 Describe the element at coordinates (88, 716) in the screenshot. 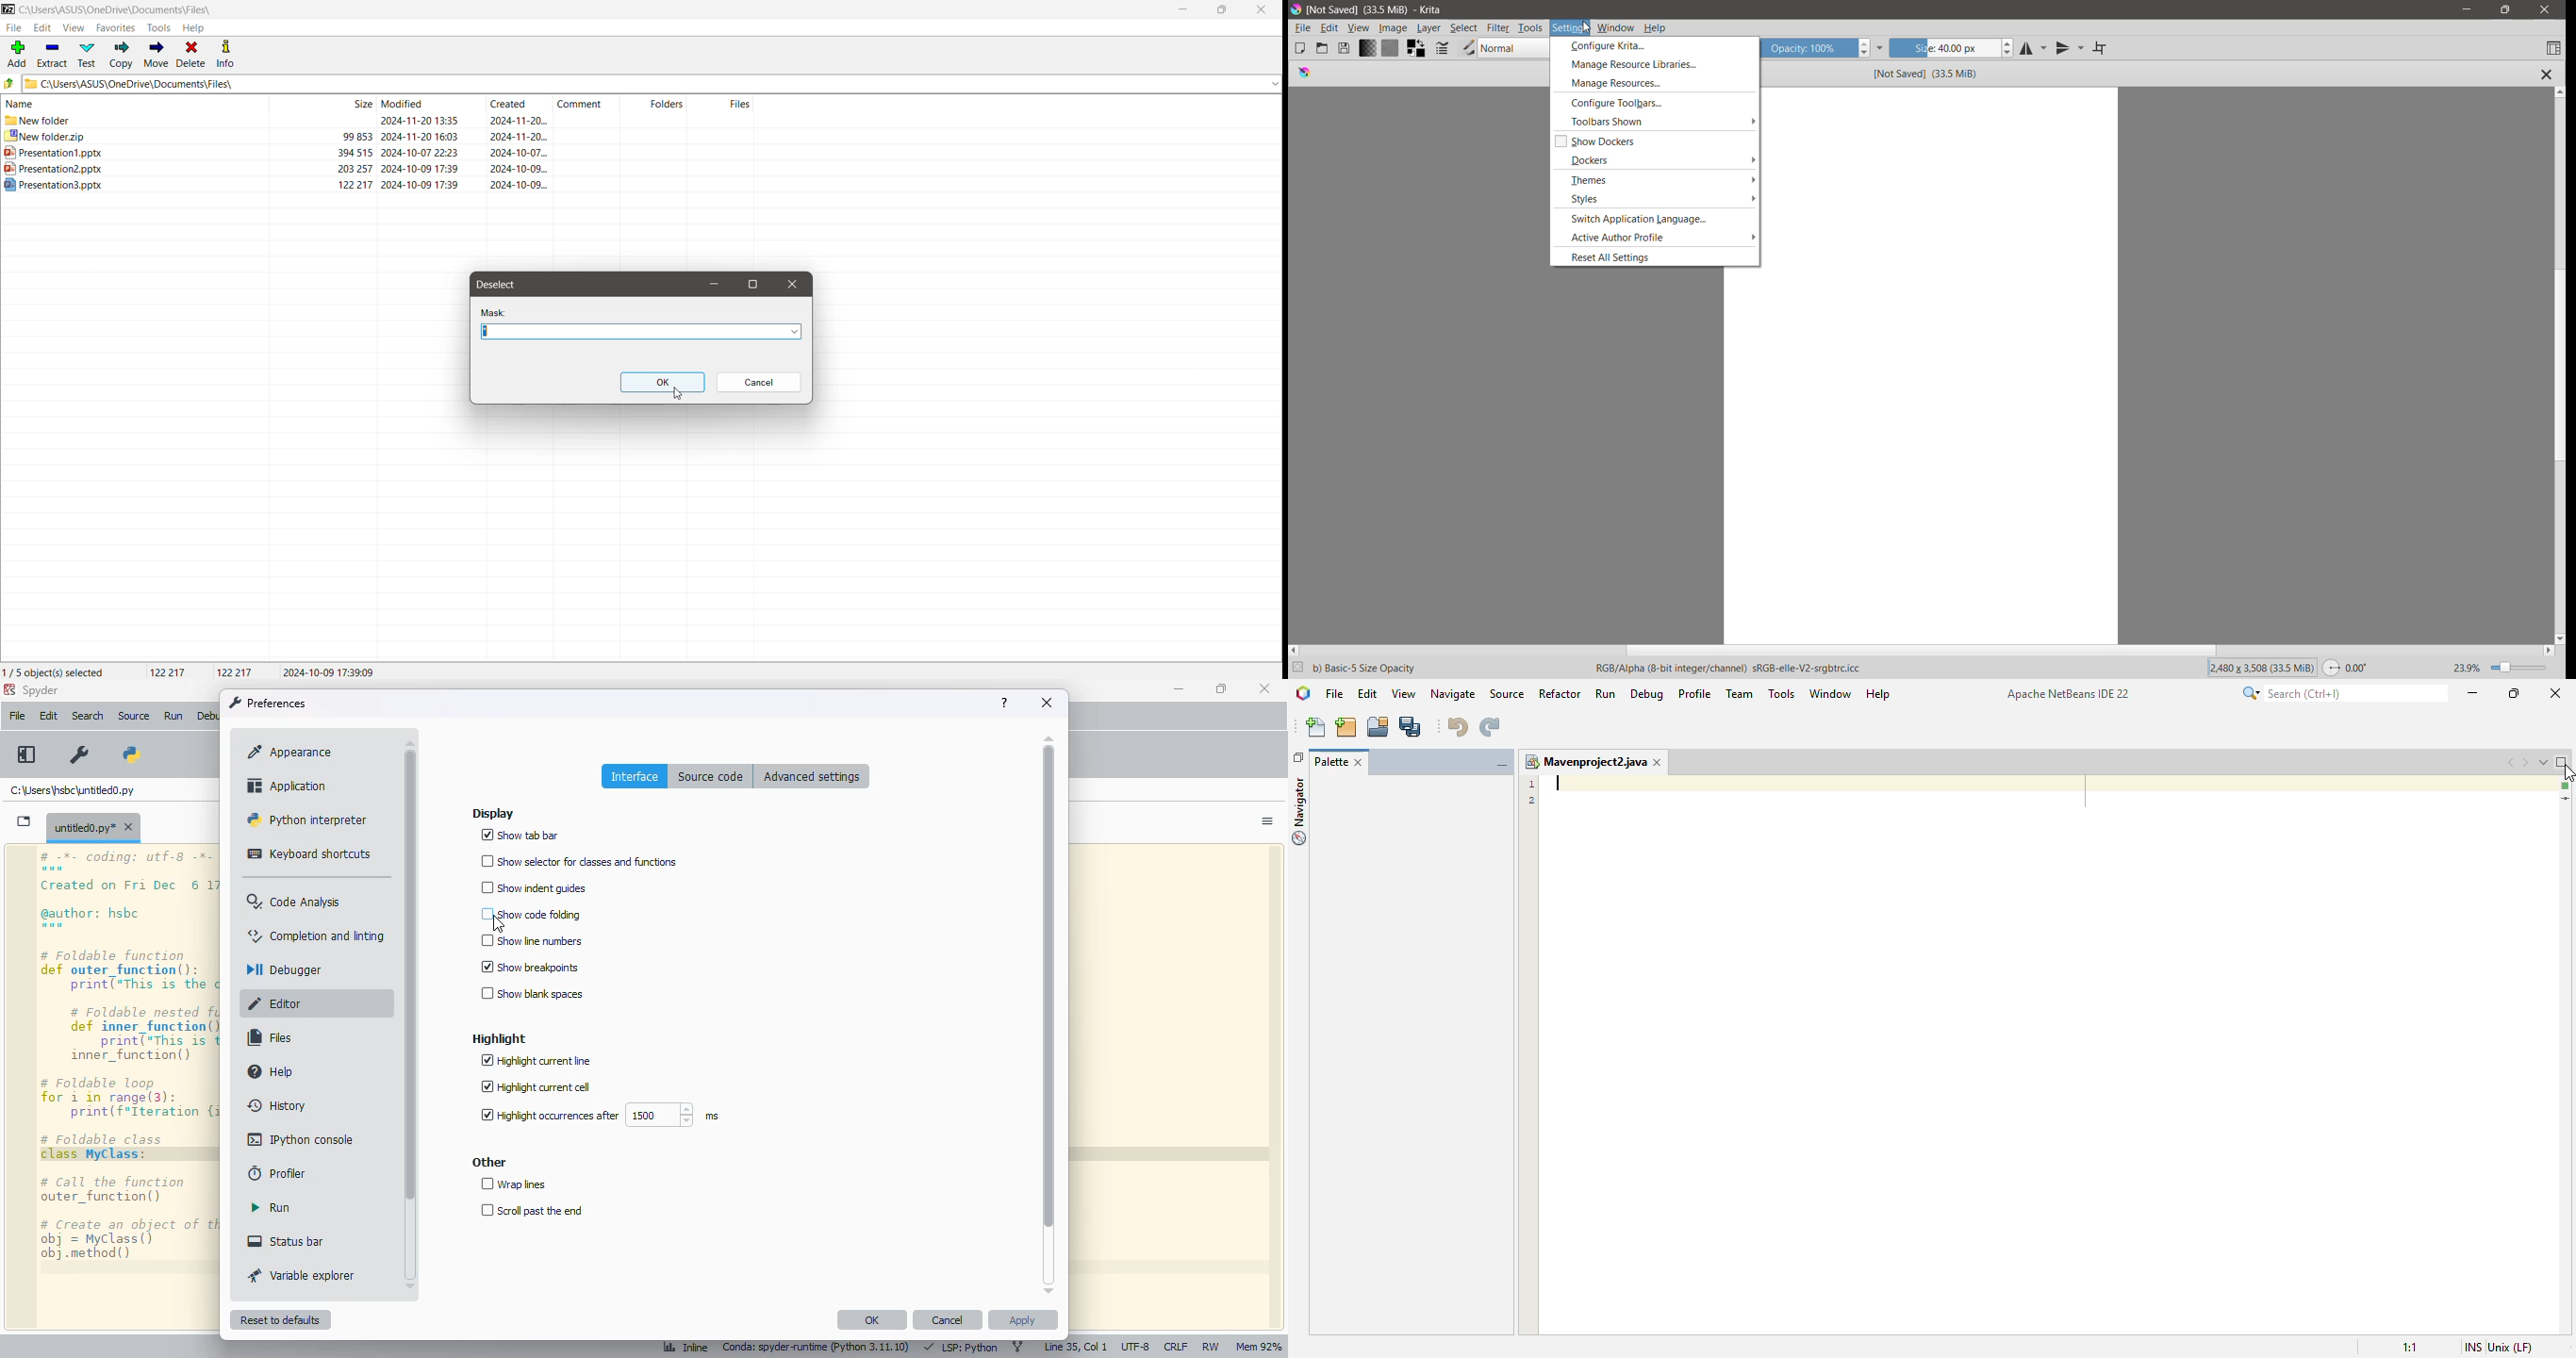

I see `search` at that location.